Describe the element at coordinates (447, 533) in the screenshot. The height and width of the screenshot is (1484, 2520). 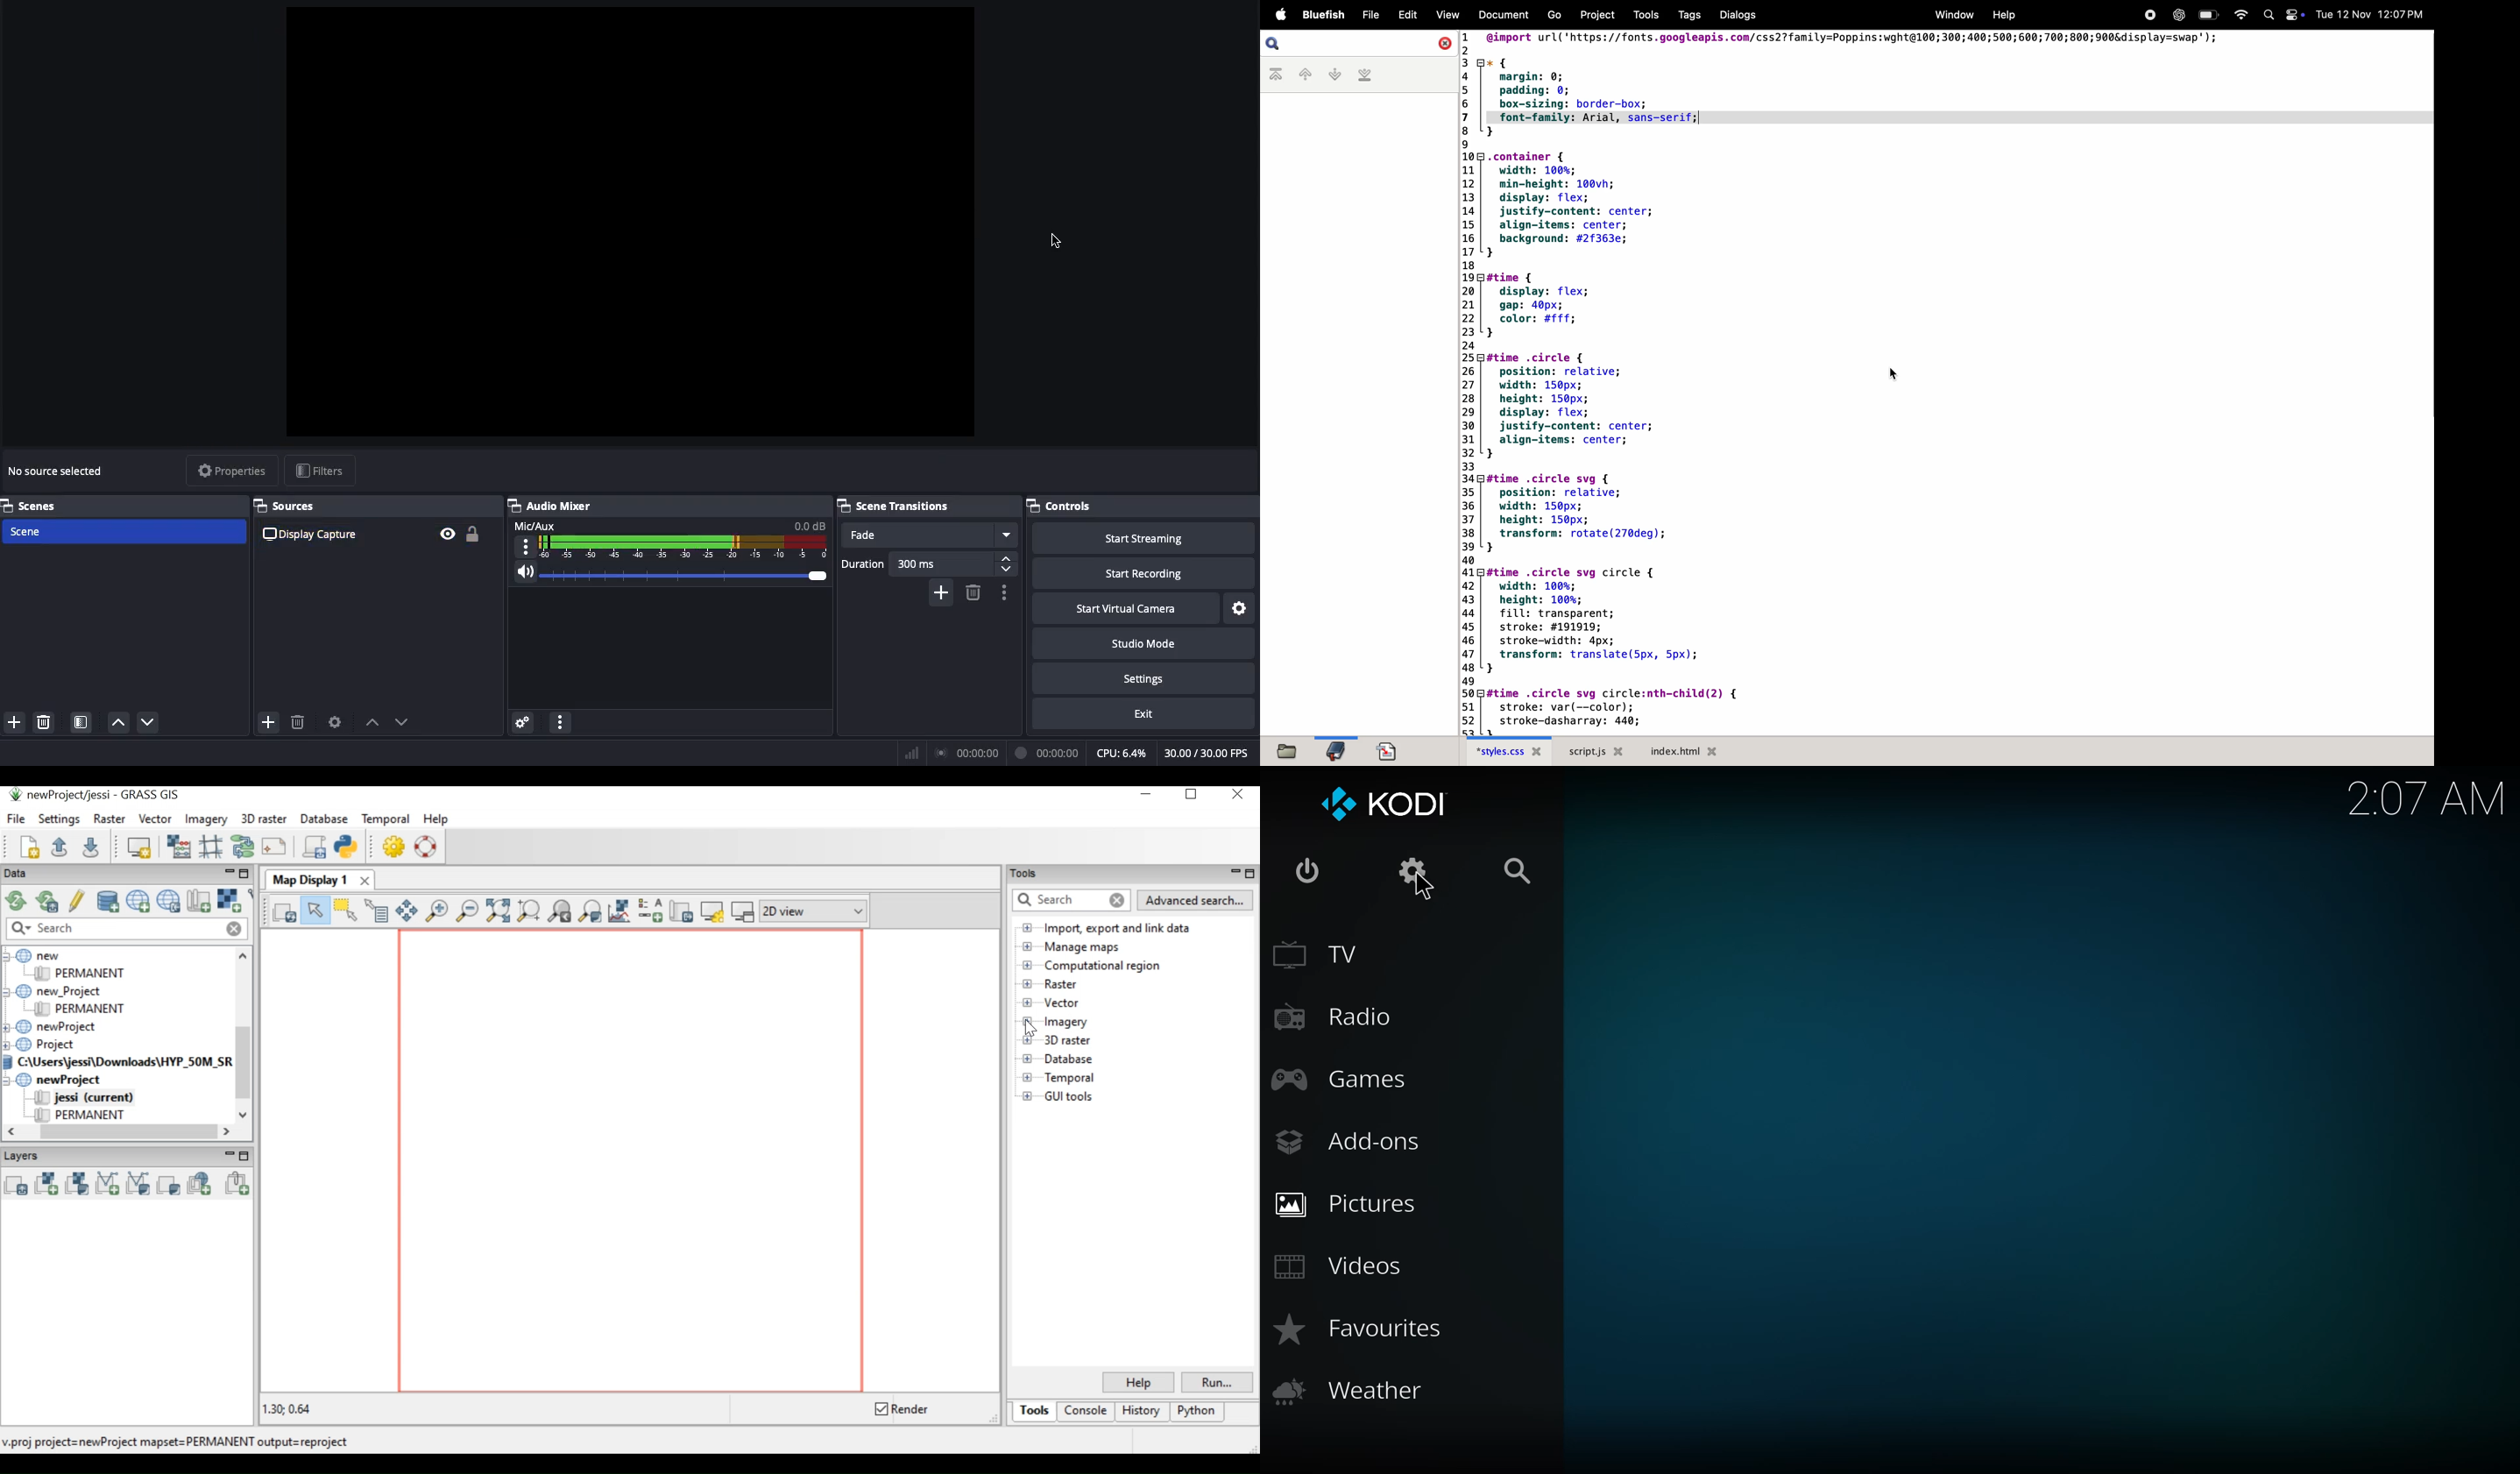
I see `Visible` at that location.